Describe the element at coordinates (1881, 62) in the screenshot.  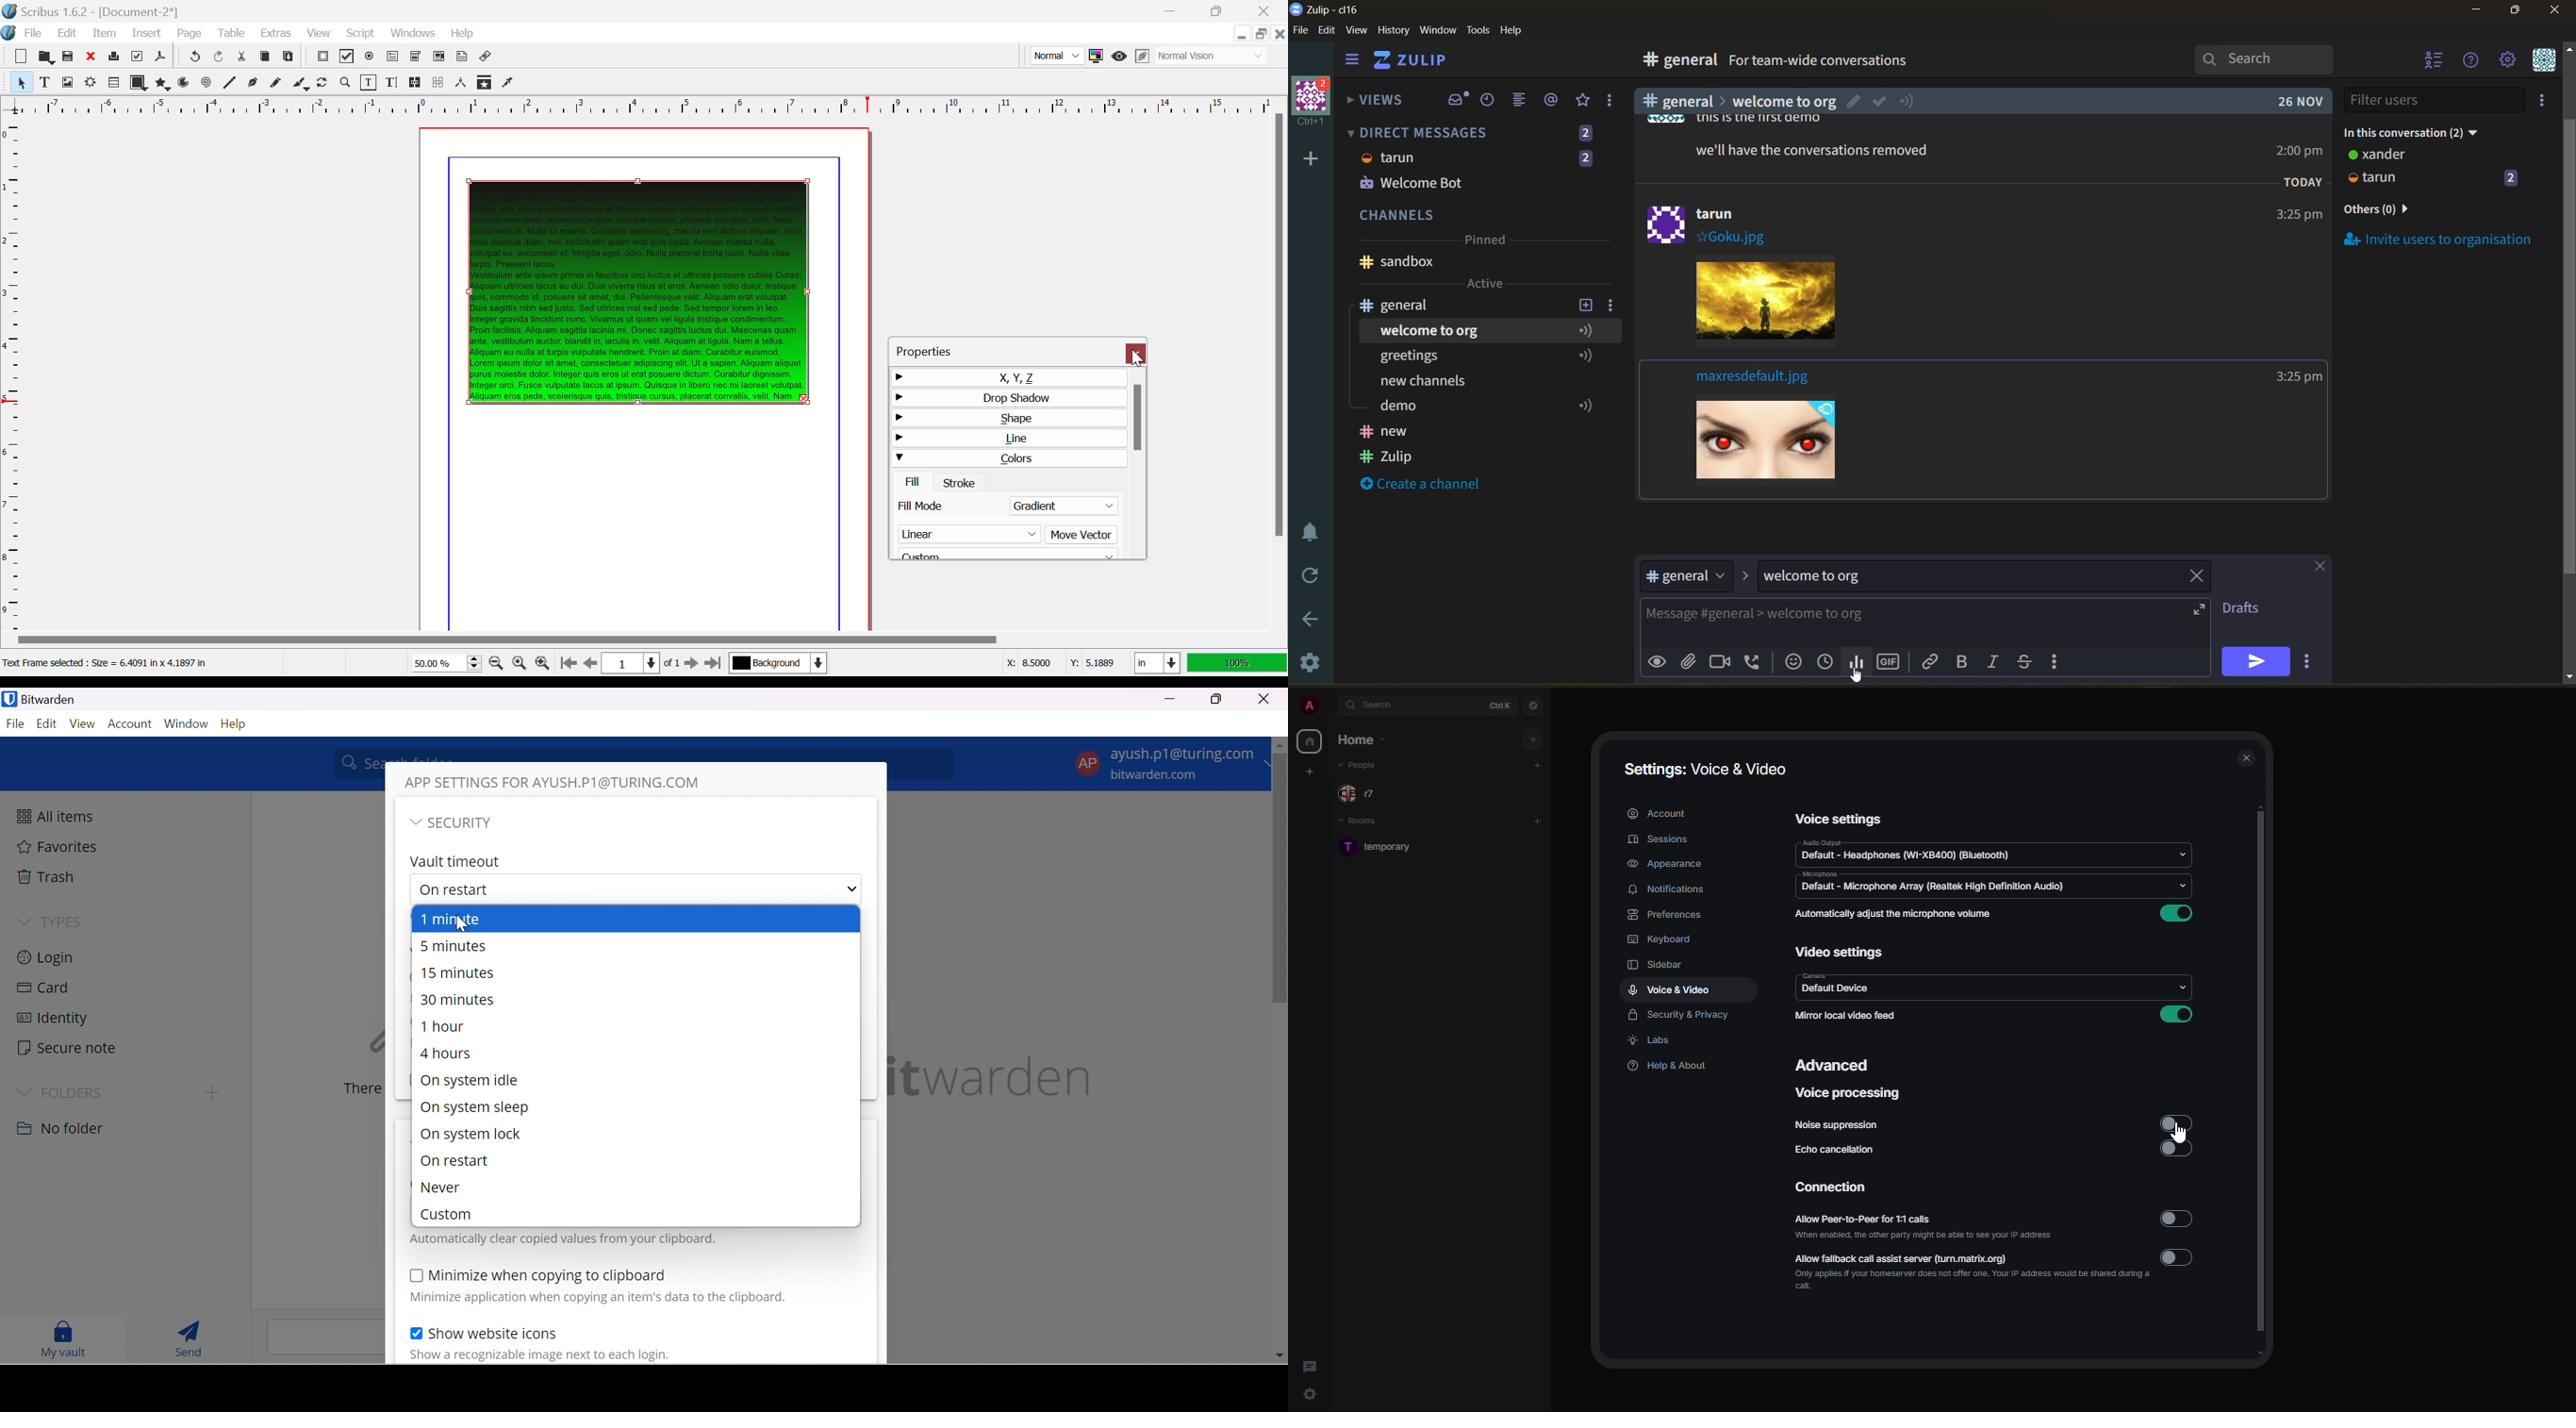
I see `Overview of your conversations with unread messages` at that location.